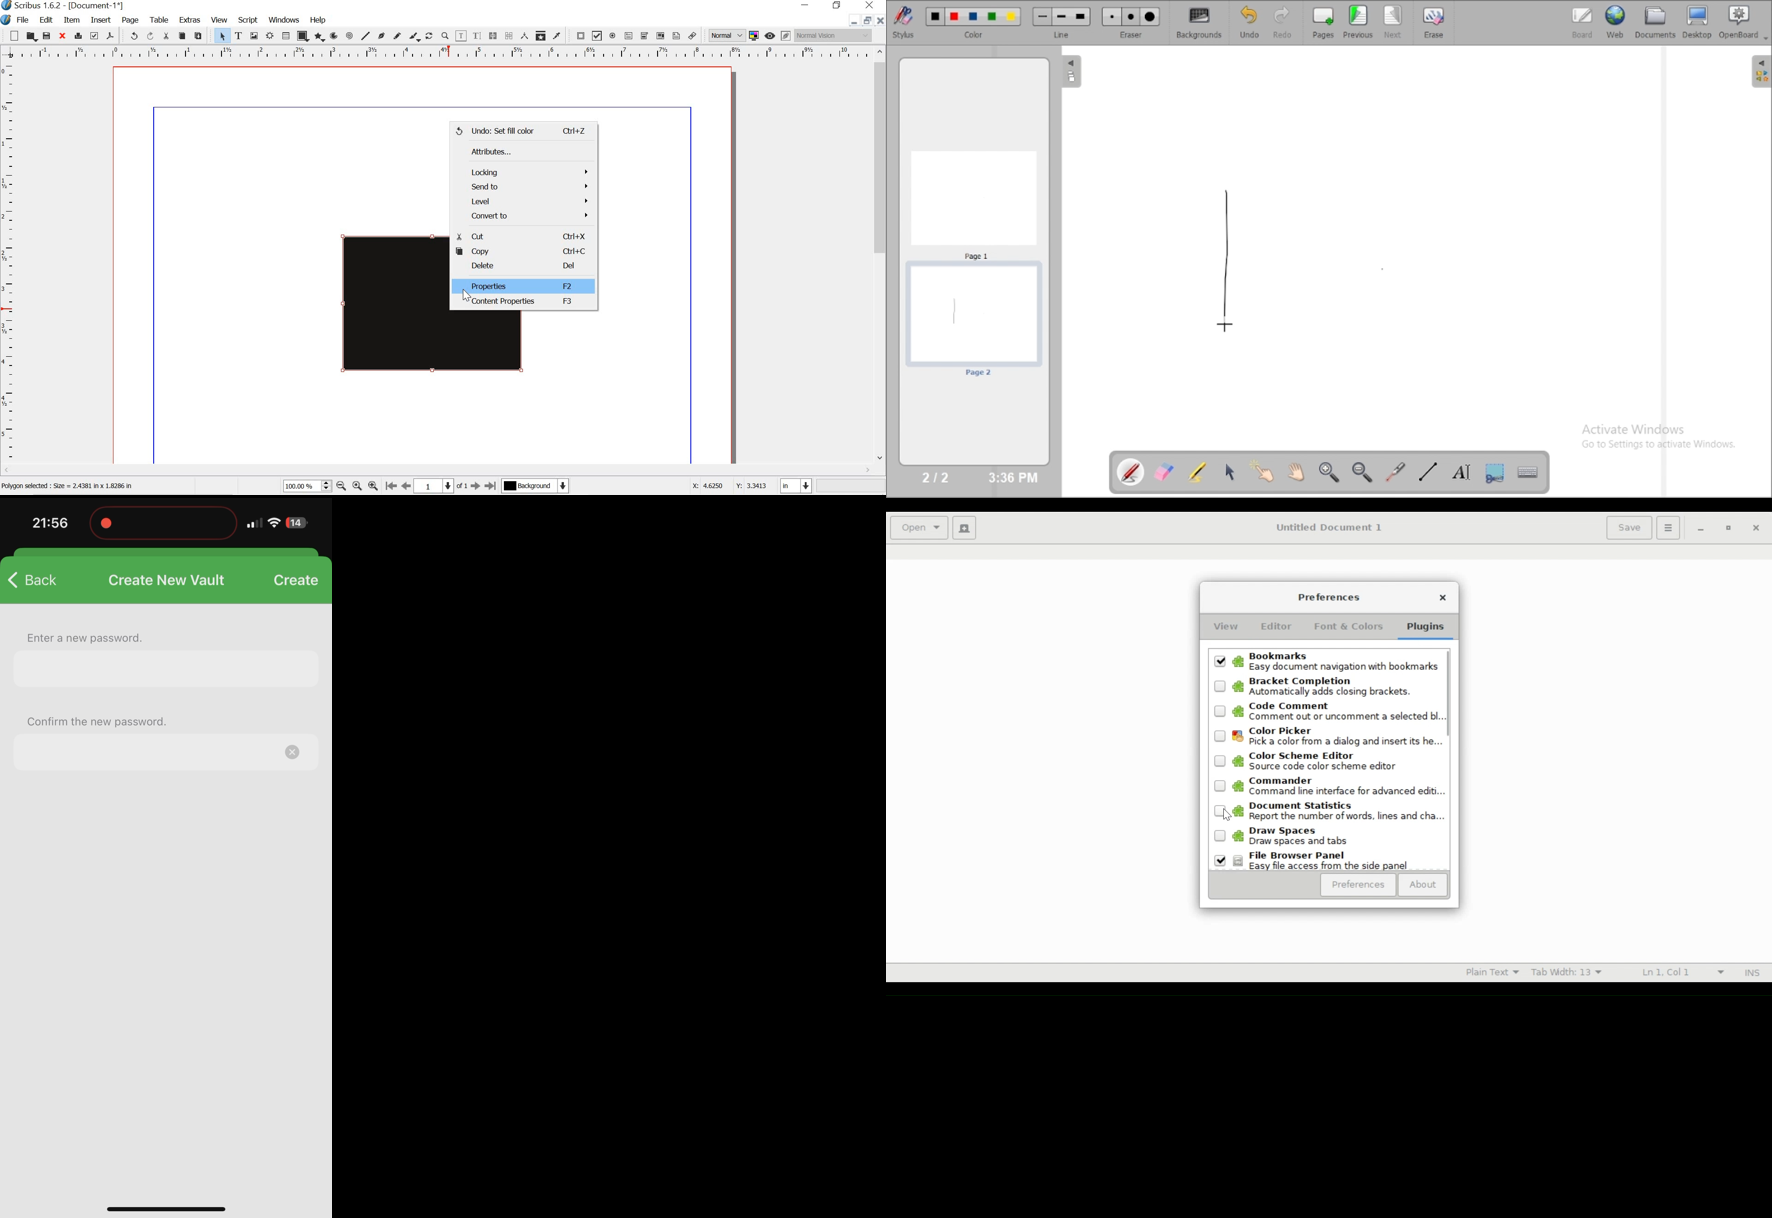 Image resolution: width=1792 pixels, height=1232 pixels. What do you see at coordinates (285, 19) in the screenshot?
I see `windows` at bounding box center [285, 19].